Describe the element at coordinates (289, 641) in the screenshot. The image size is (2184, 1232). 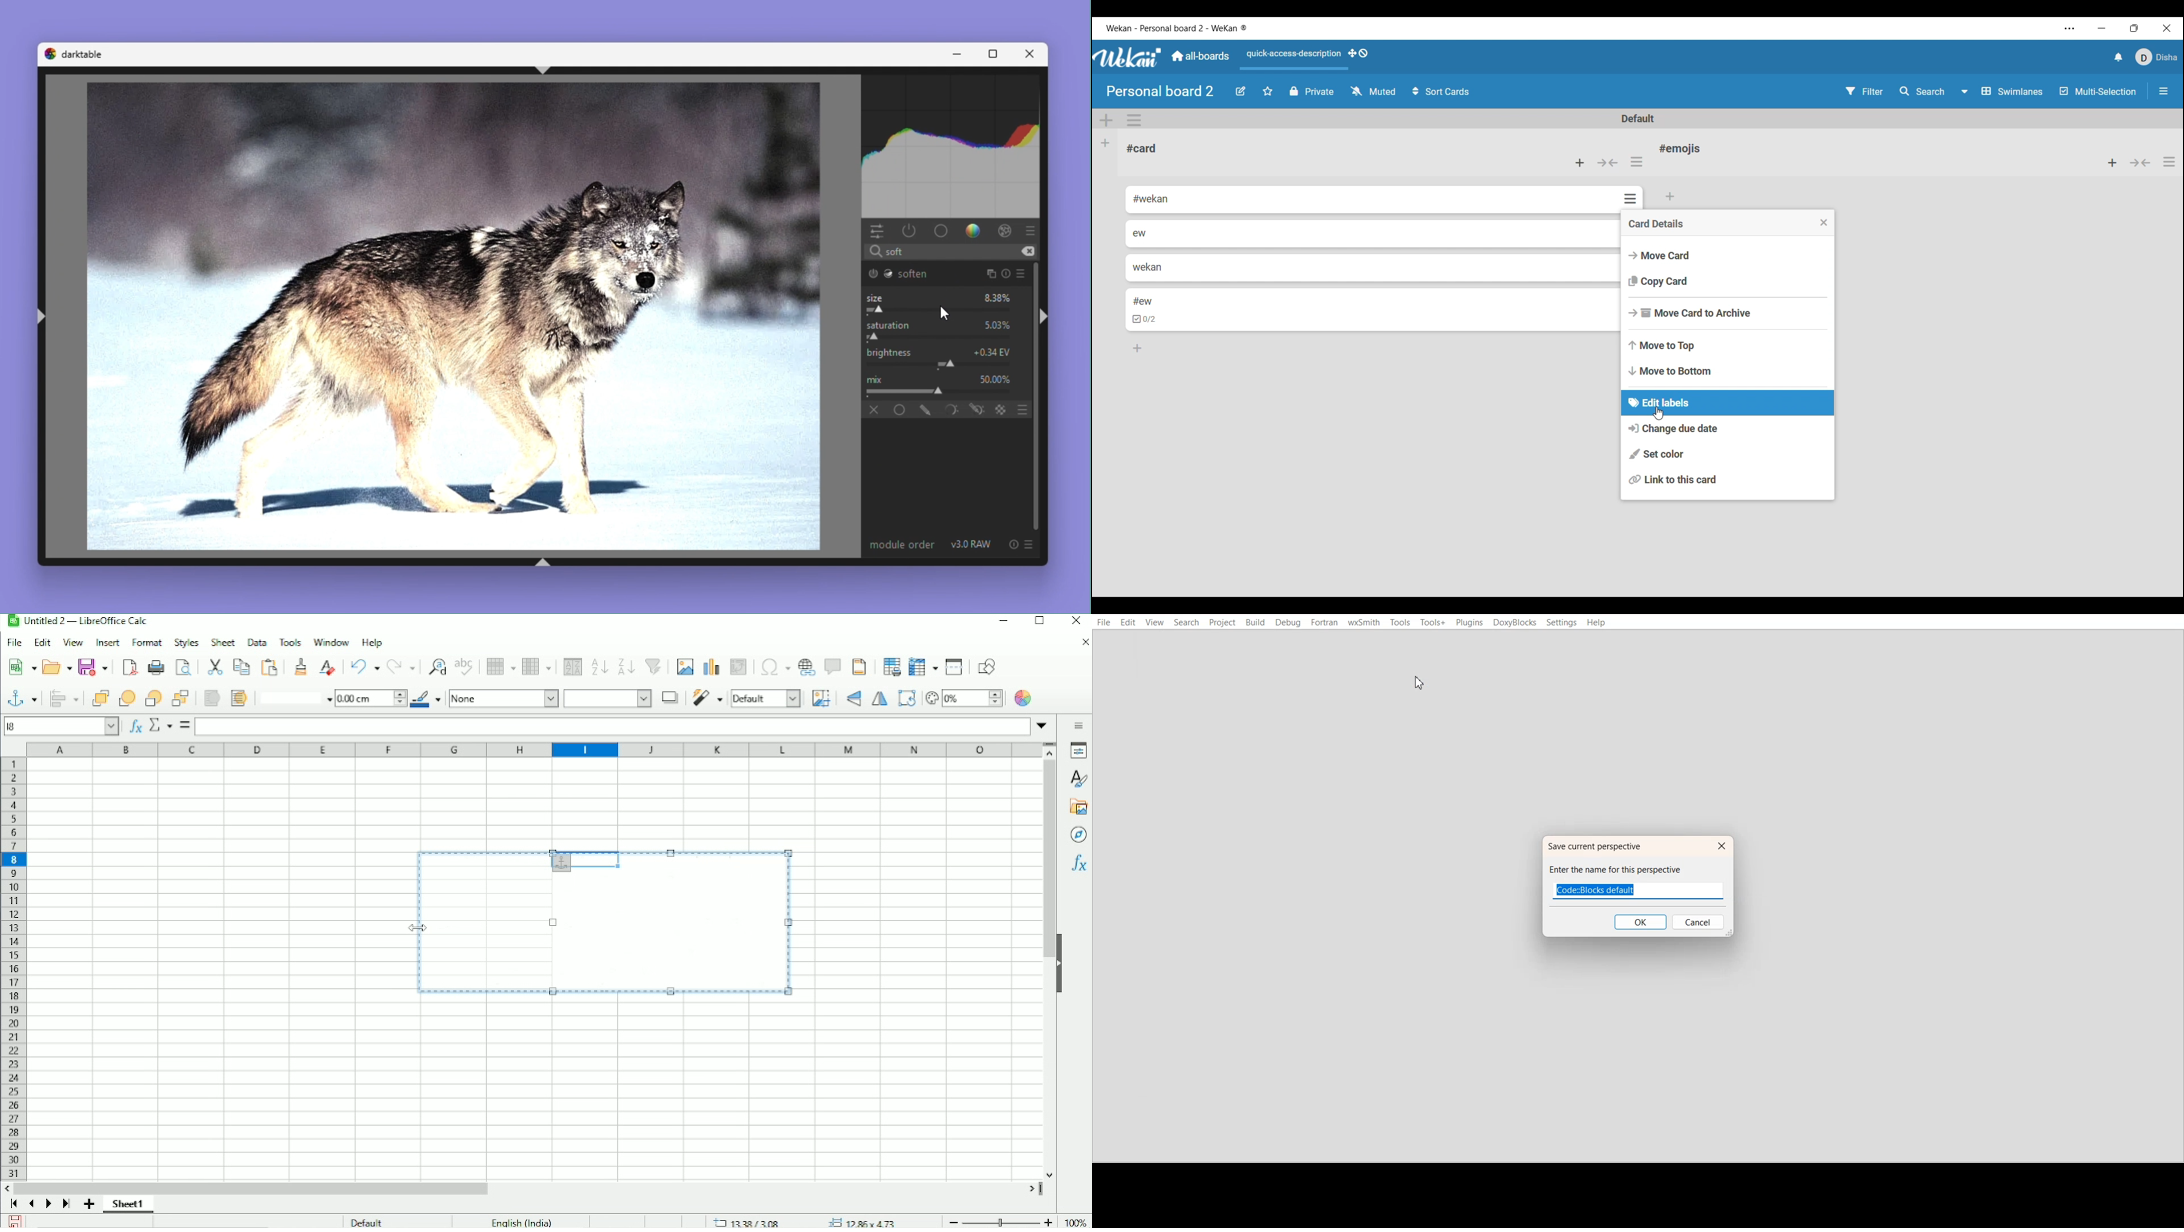
I see `Tools` at that location.